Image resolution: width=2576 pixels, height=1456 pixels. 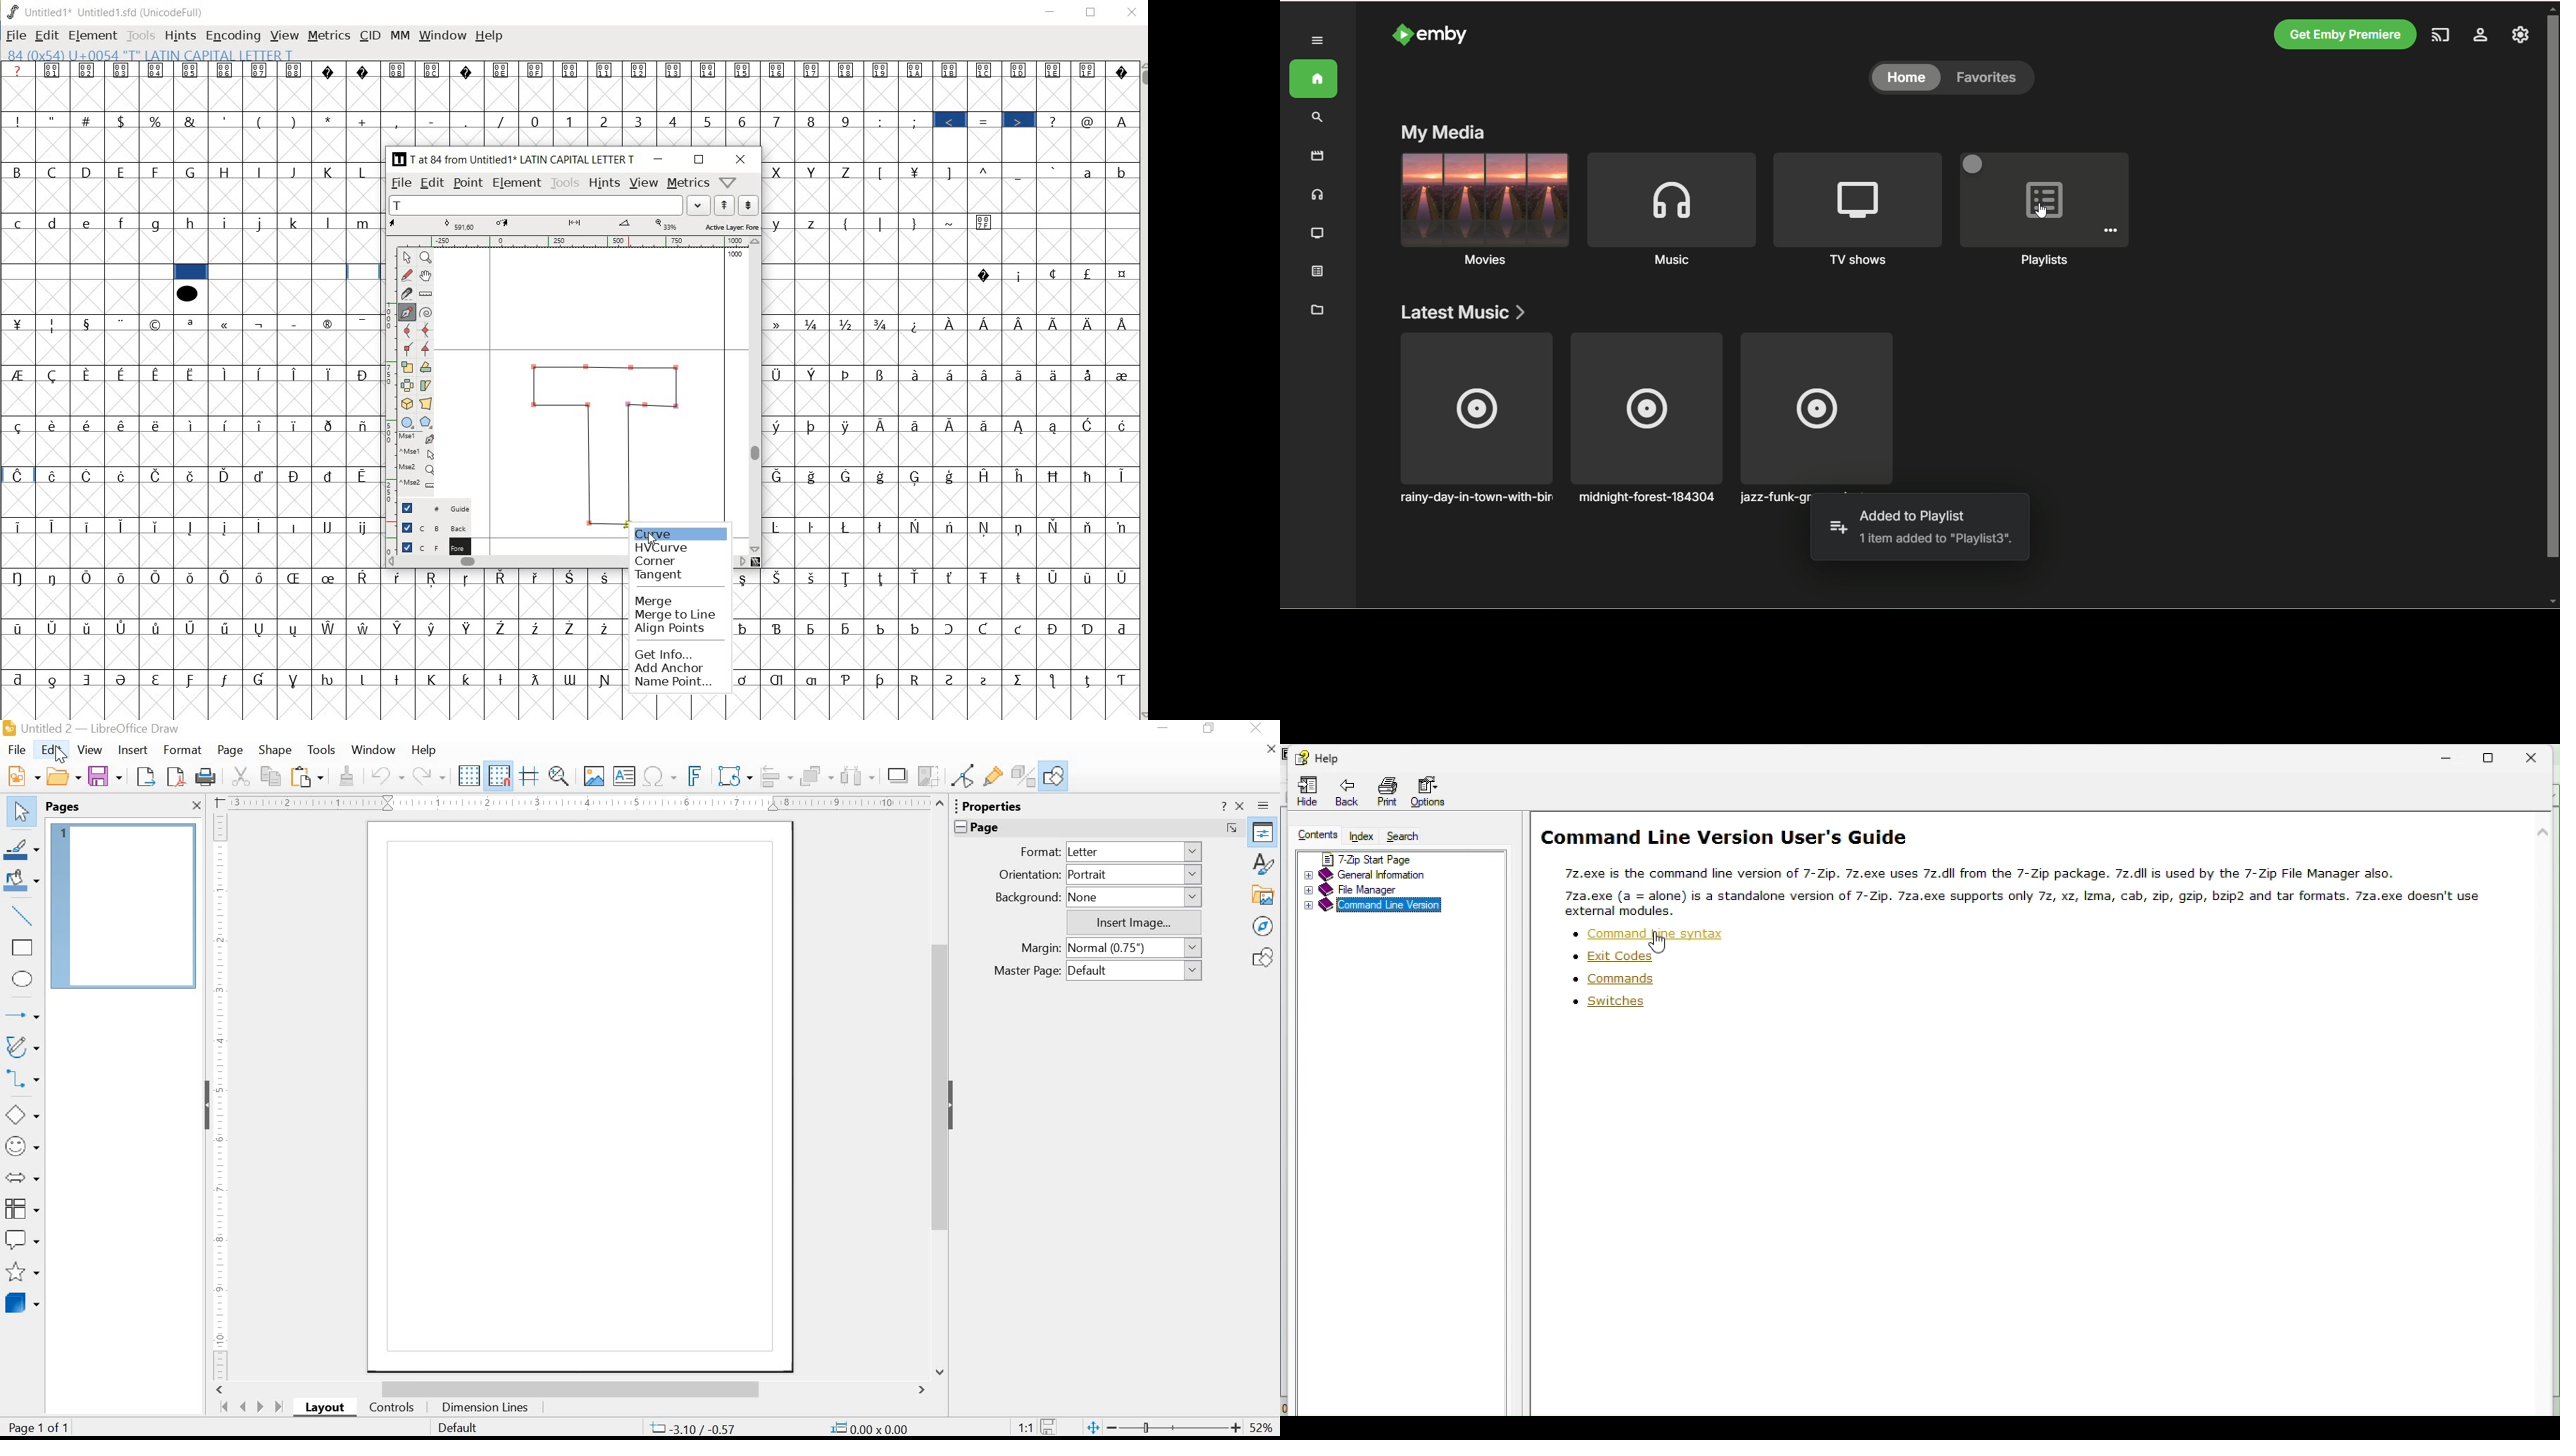 What do you see at coordinates (896, 775) in the screenshot?
I see `Shadow` at bounding box center [896, 775].